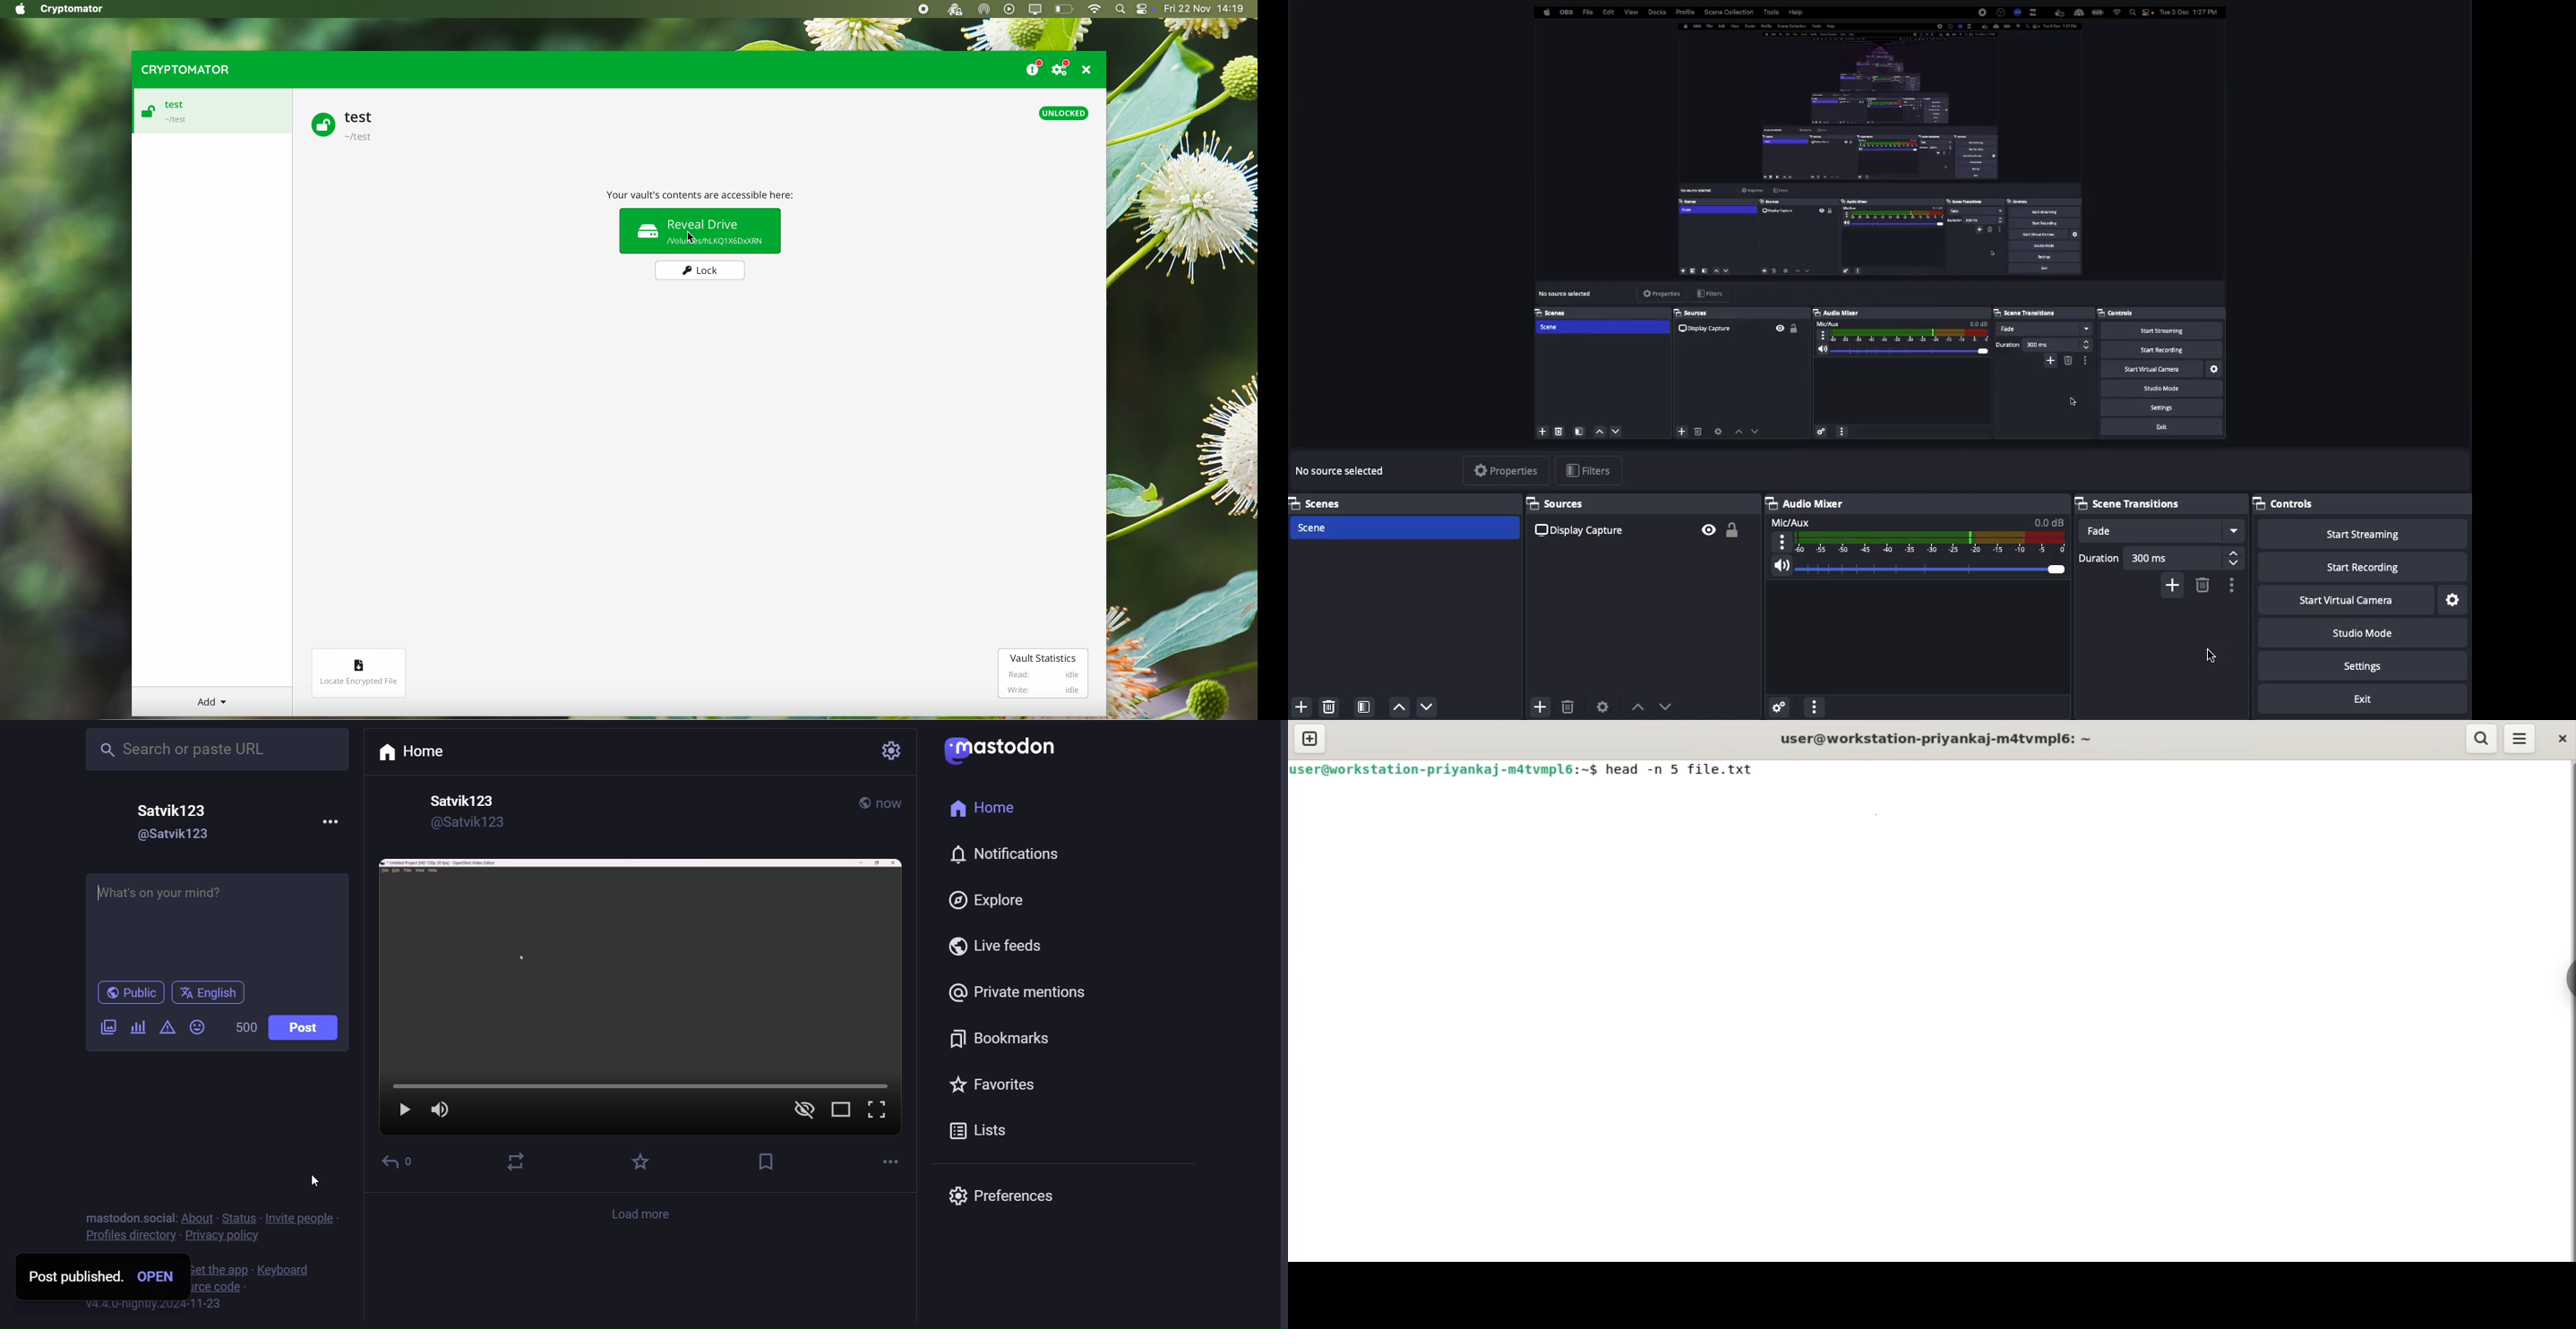 The width and height of the screenshot is (2576, 1344). I want to click on Start virtual camera, so click(2348, 600).